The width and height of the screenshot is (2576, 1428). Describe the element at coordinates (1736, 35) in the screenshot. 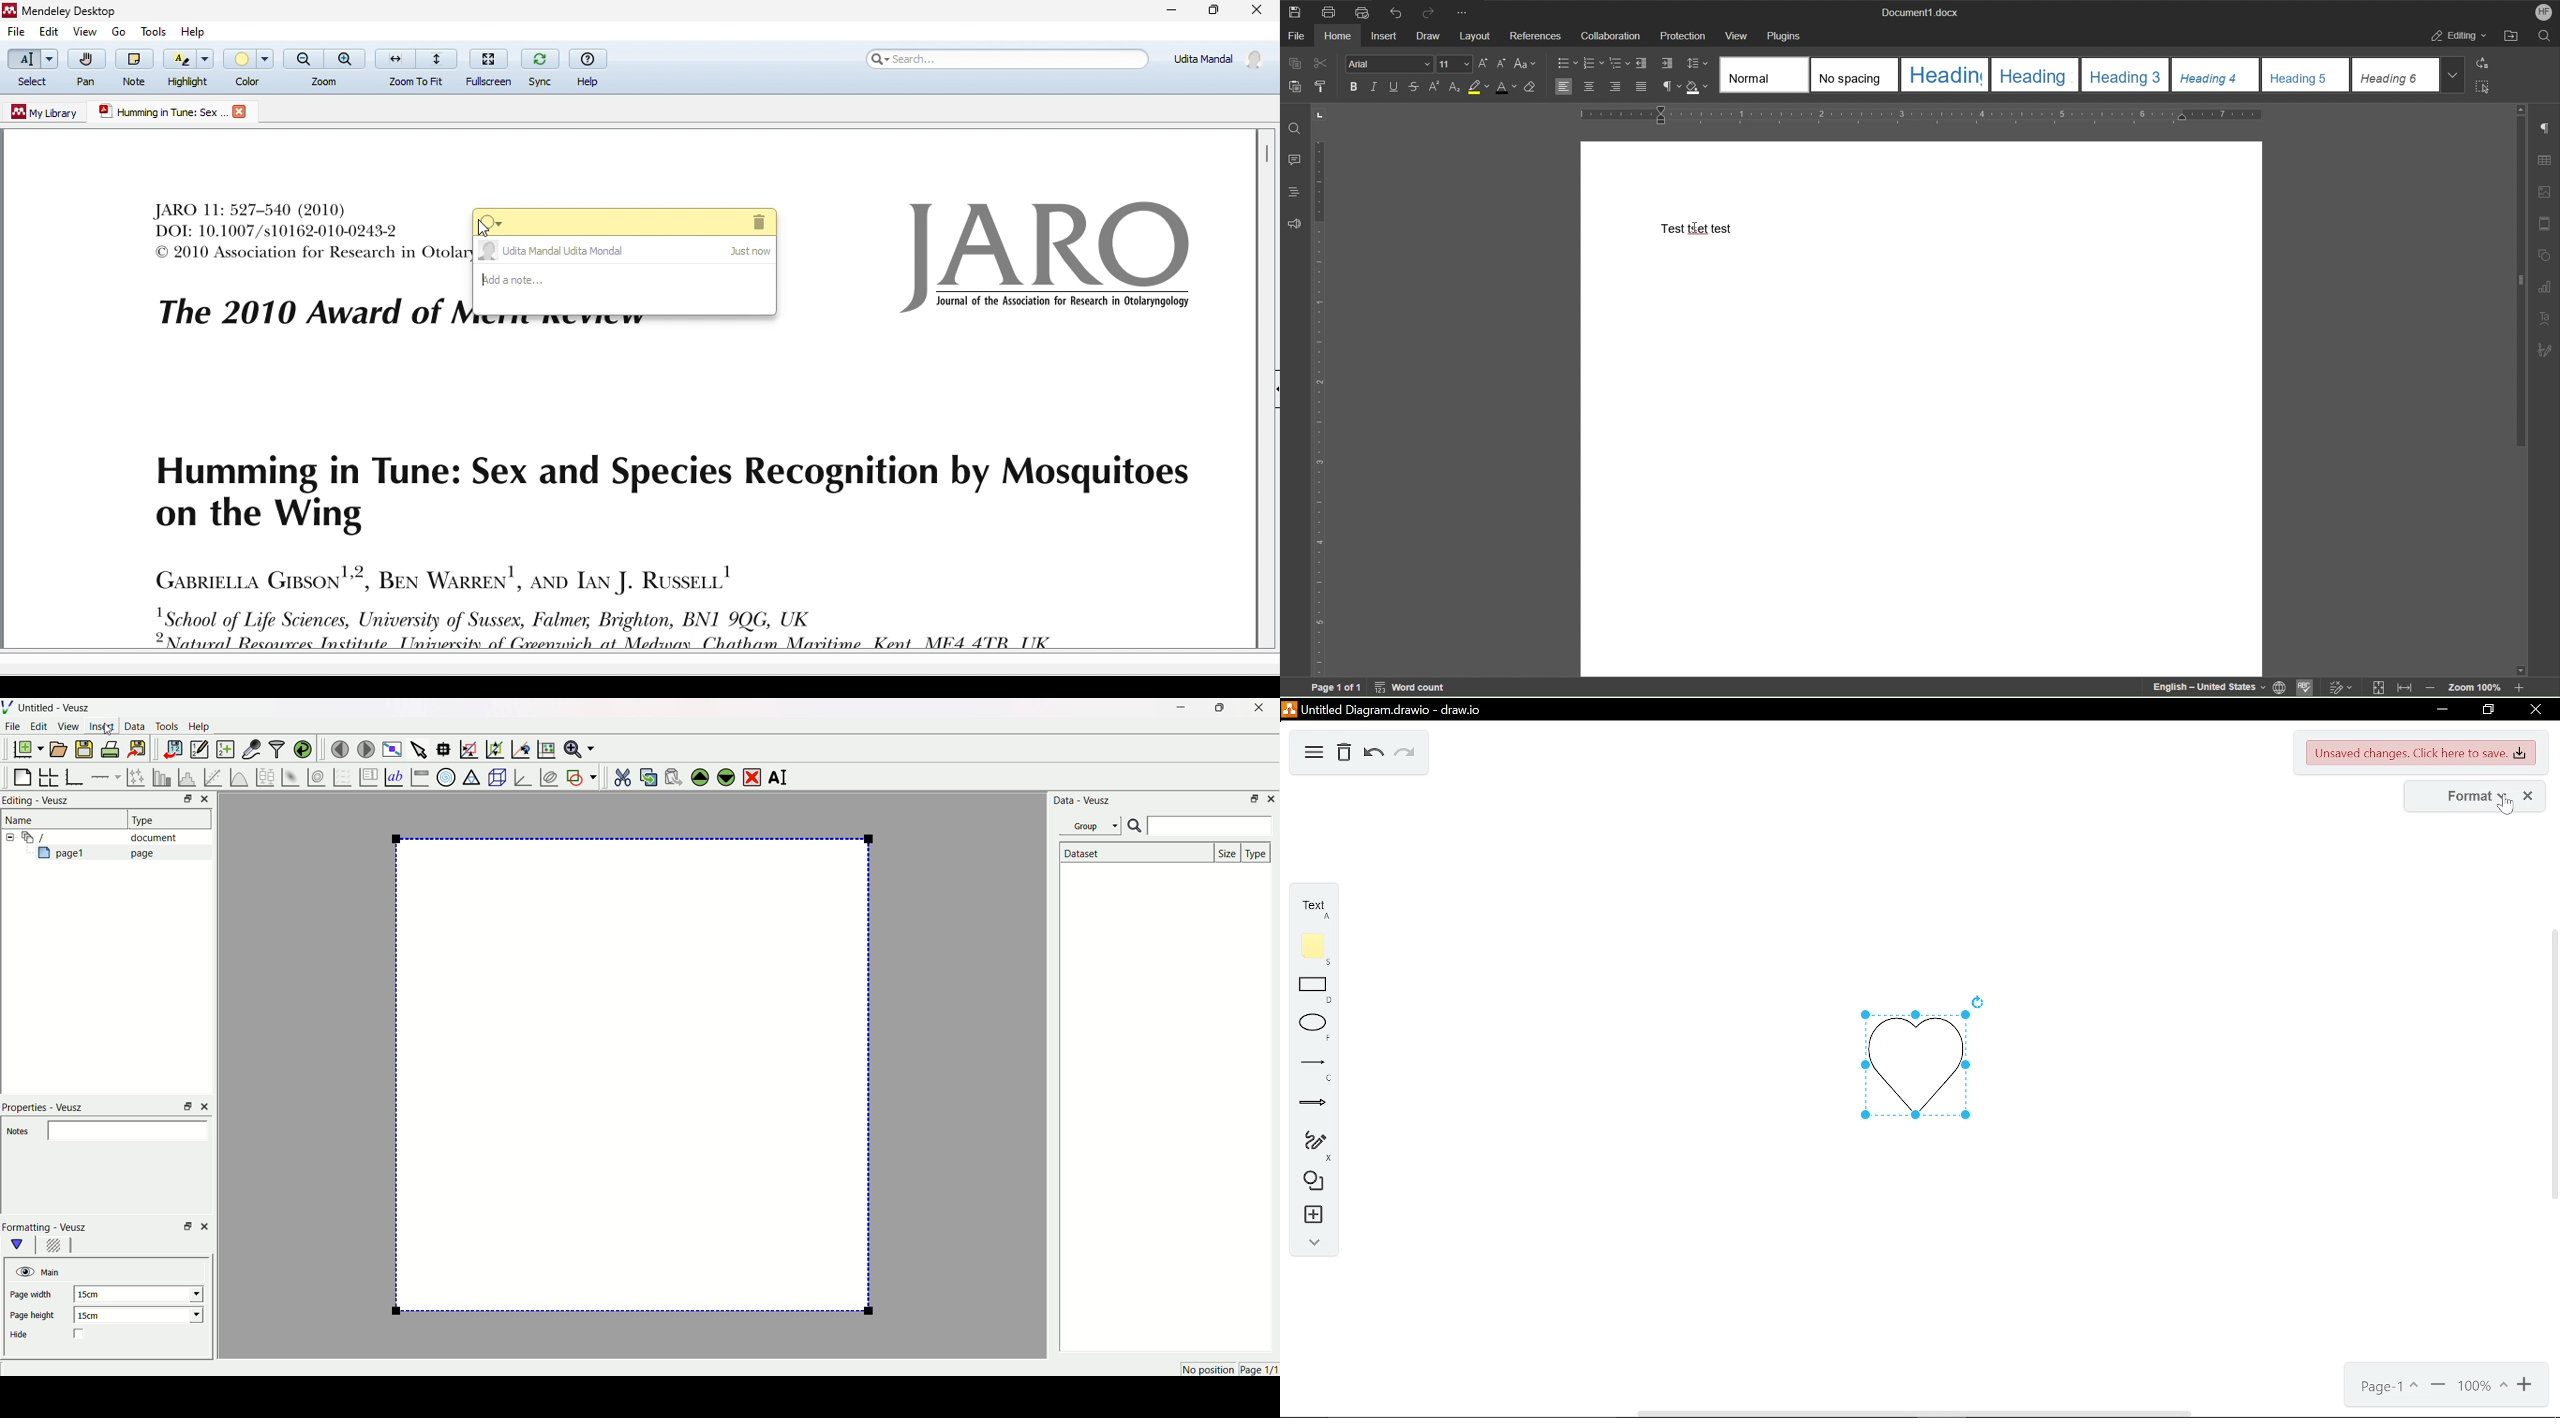

I see `View` at that location.